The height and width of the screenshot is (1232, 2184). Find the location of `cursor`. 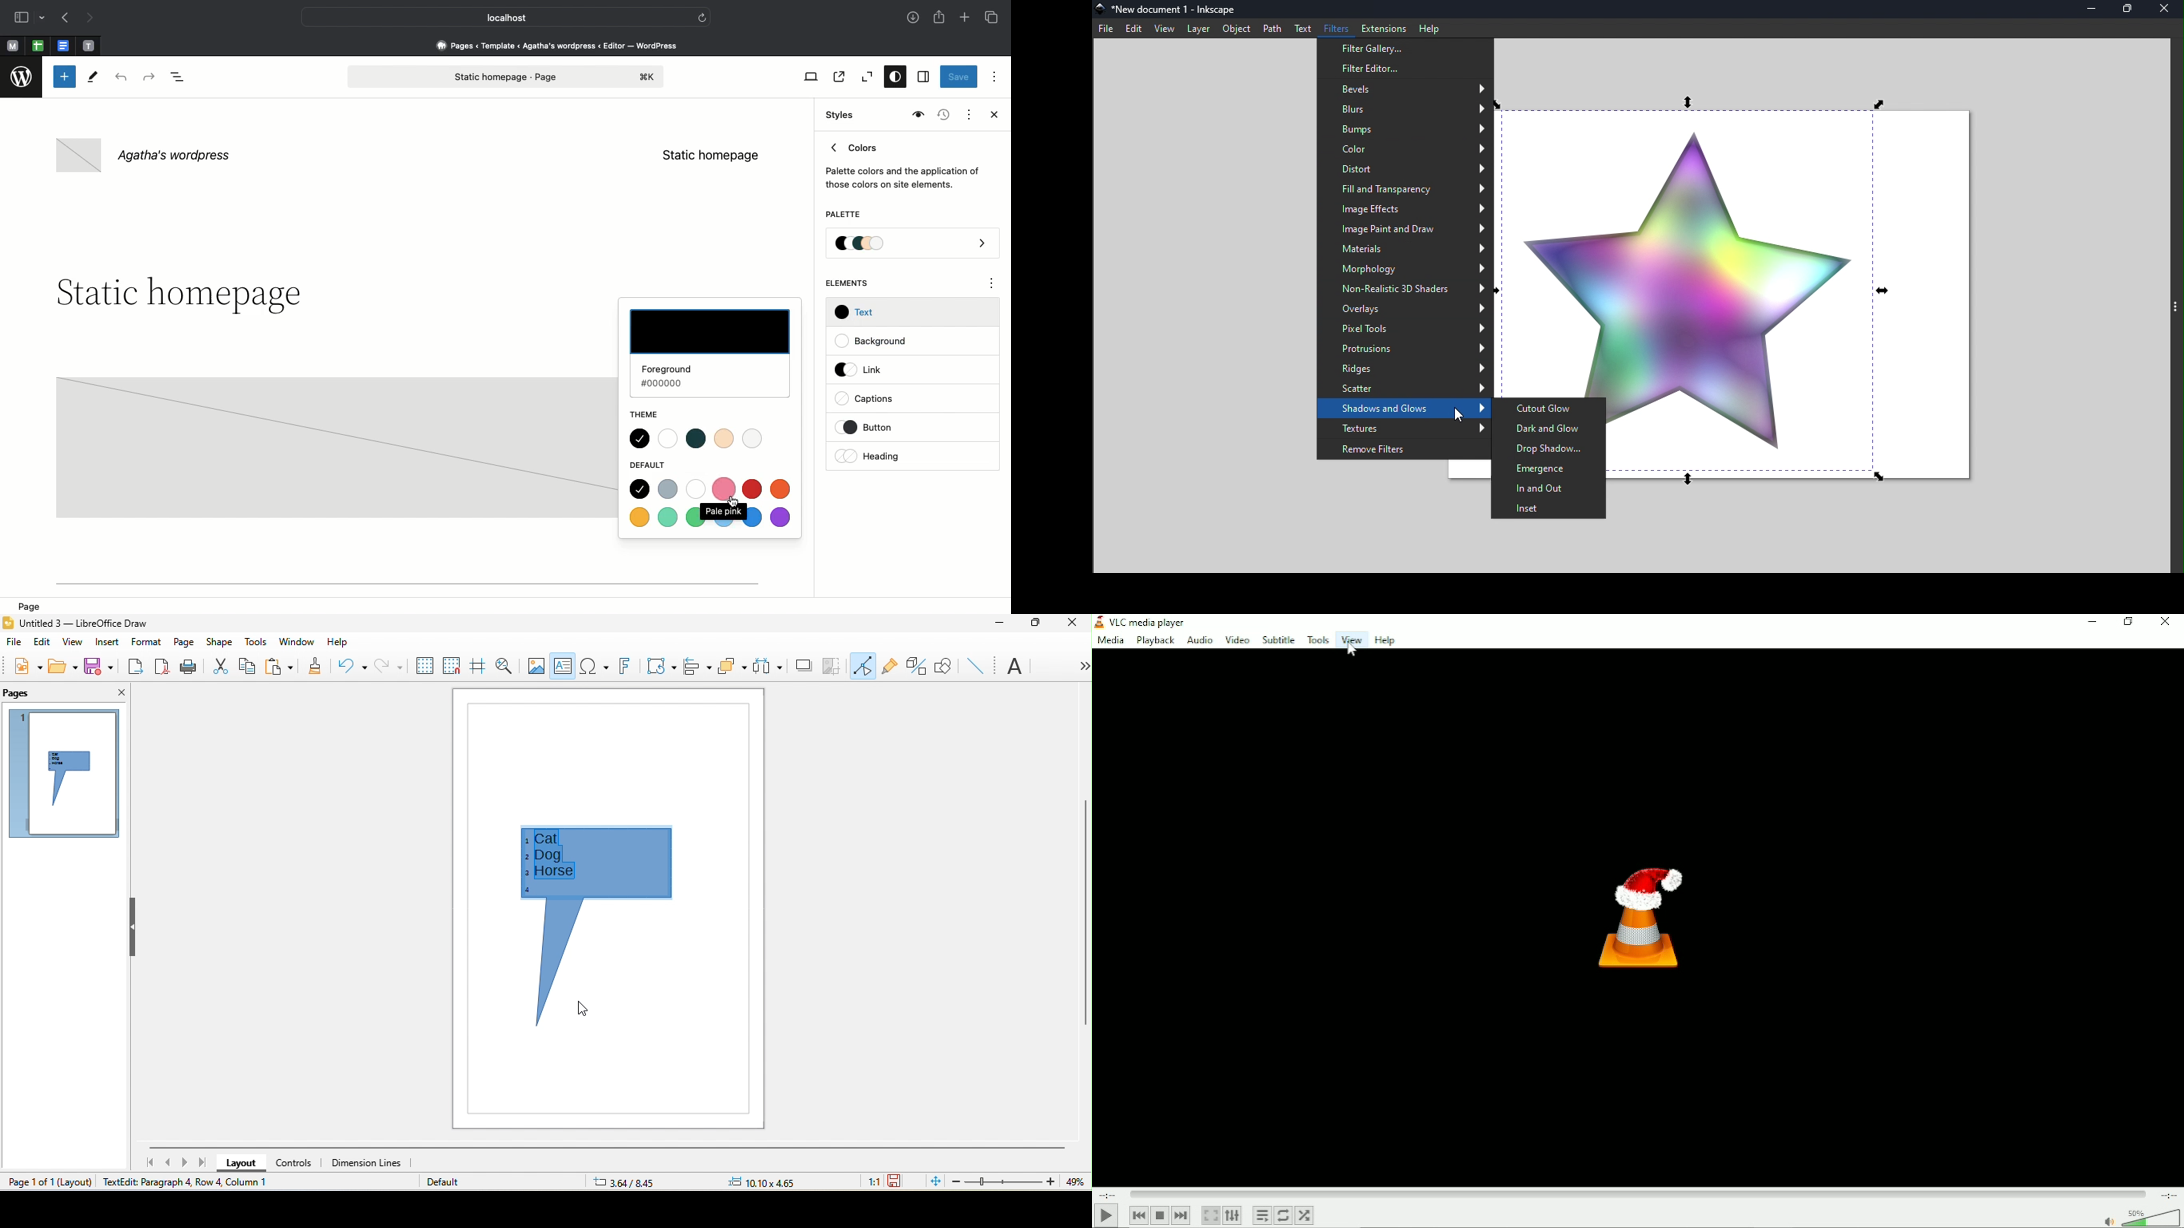

cursor is located at coordinates (735, 502).